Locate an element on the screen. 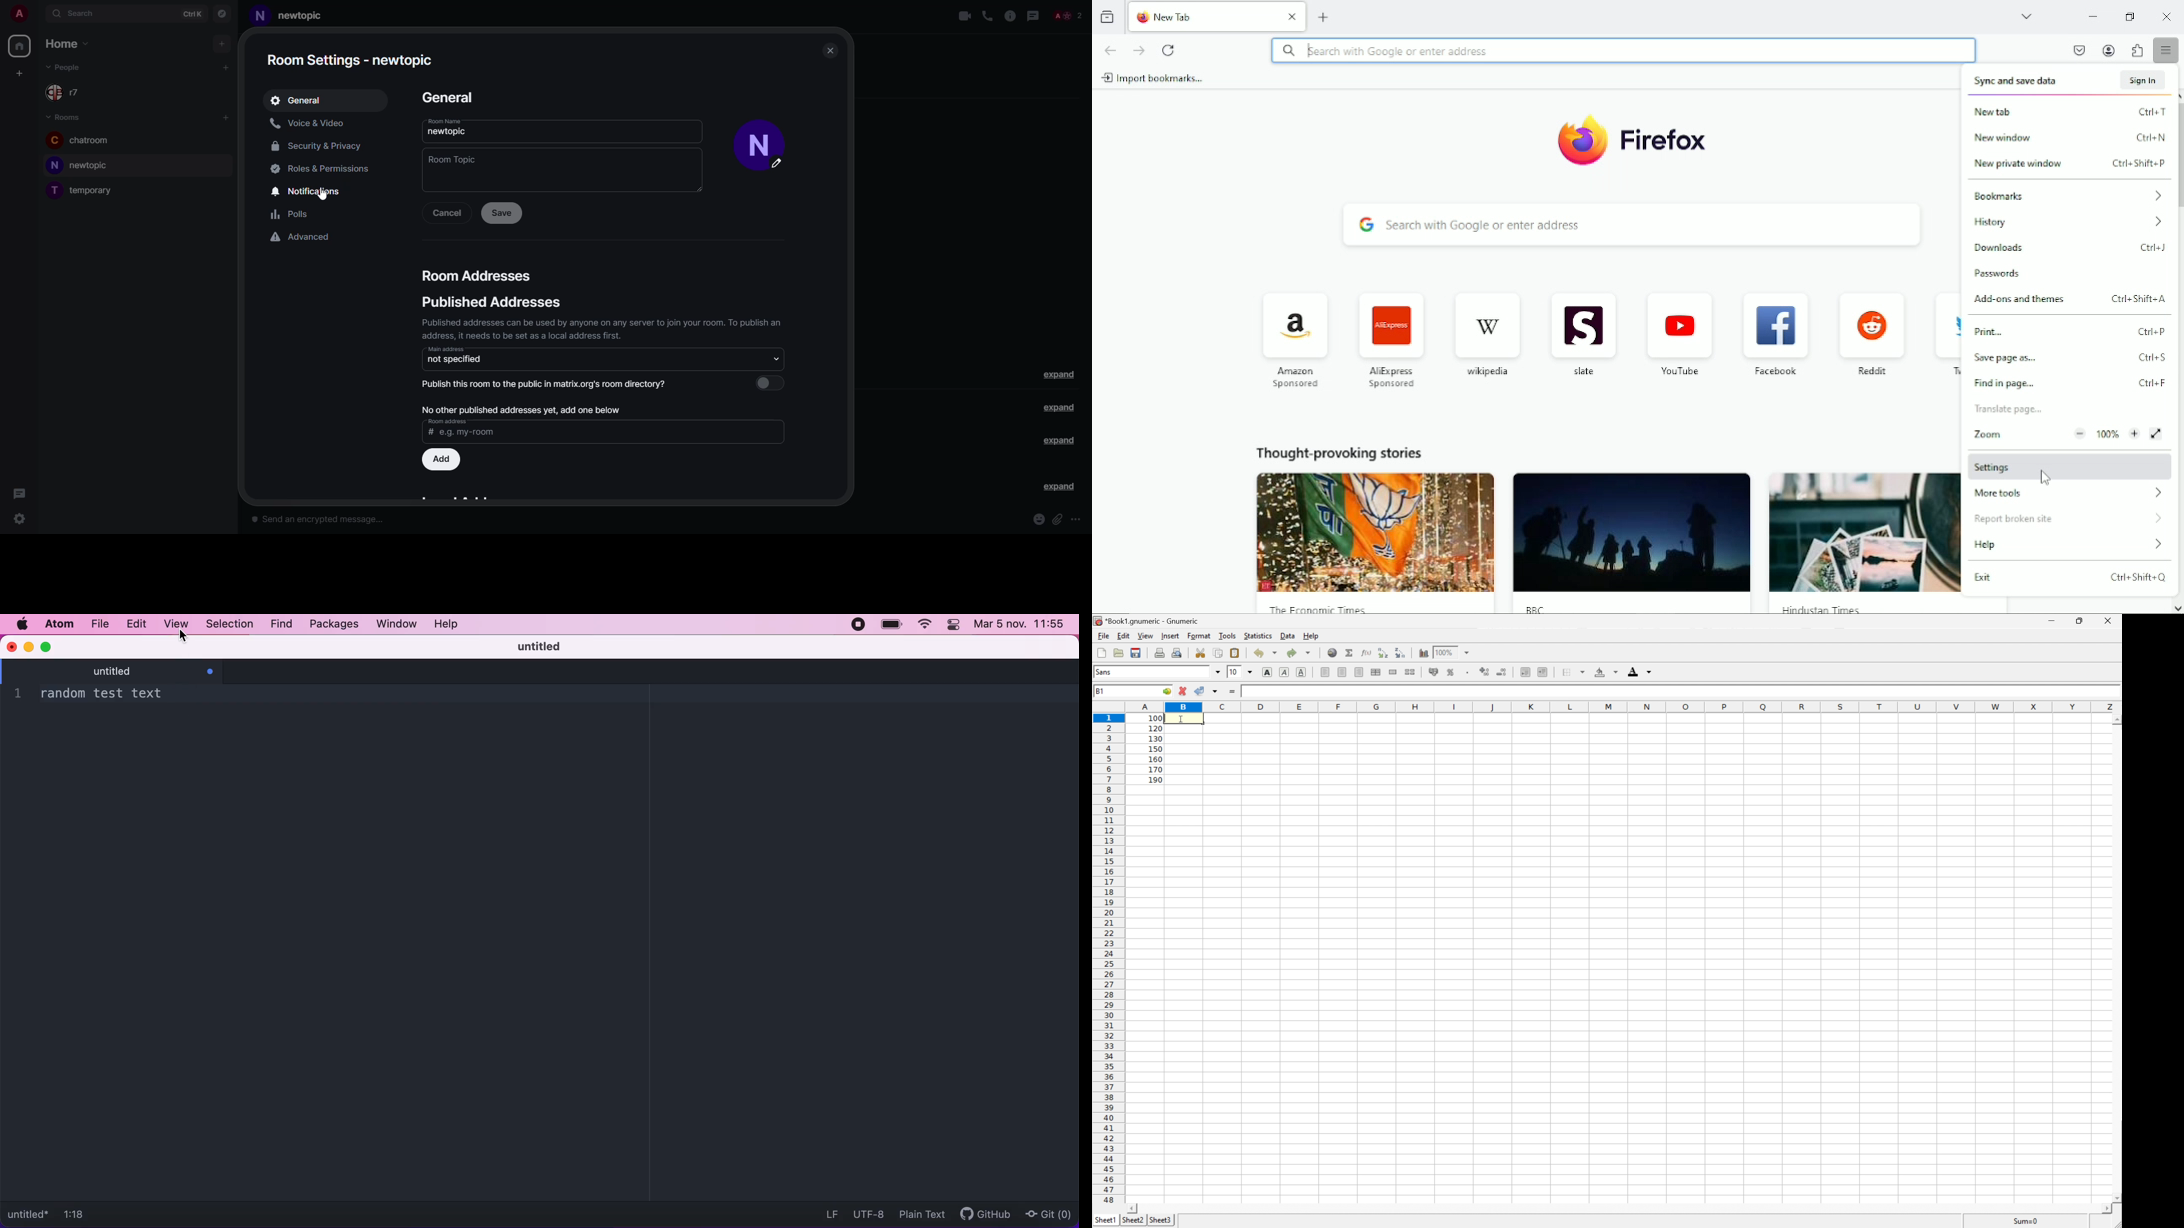 The image size is (2184, 1232). Sign in is located at coordinates (2138, 81).